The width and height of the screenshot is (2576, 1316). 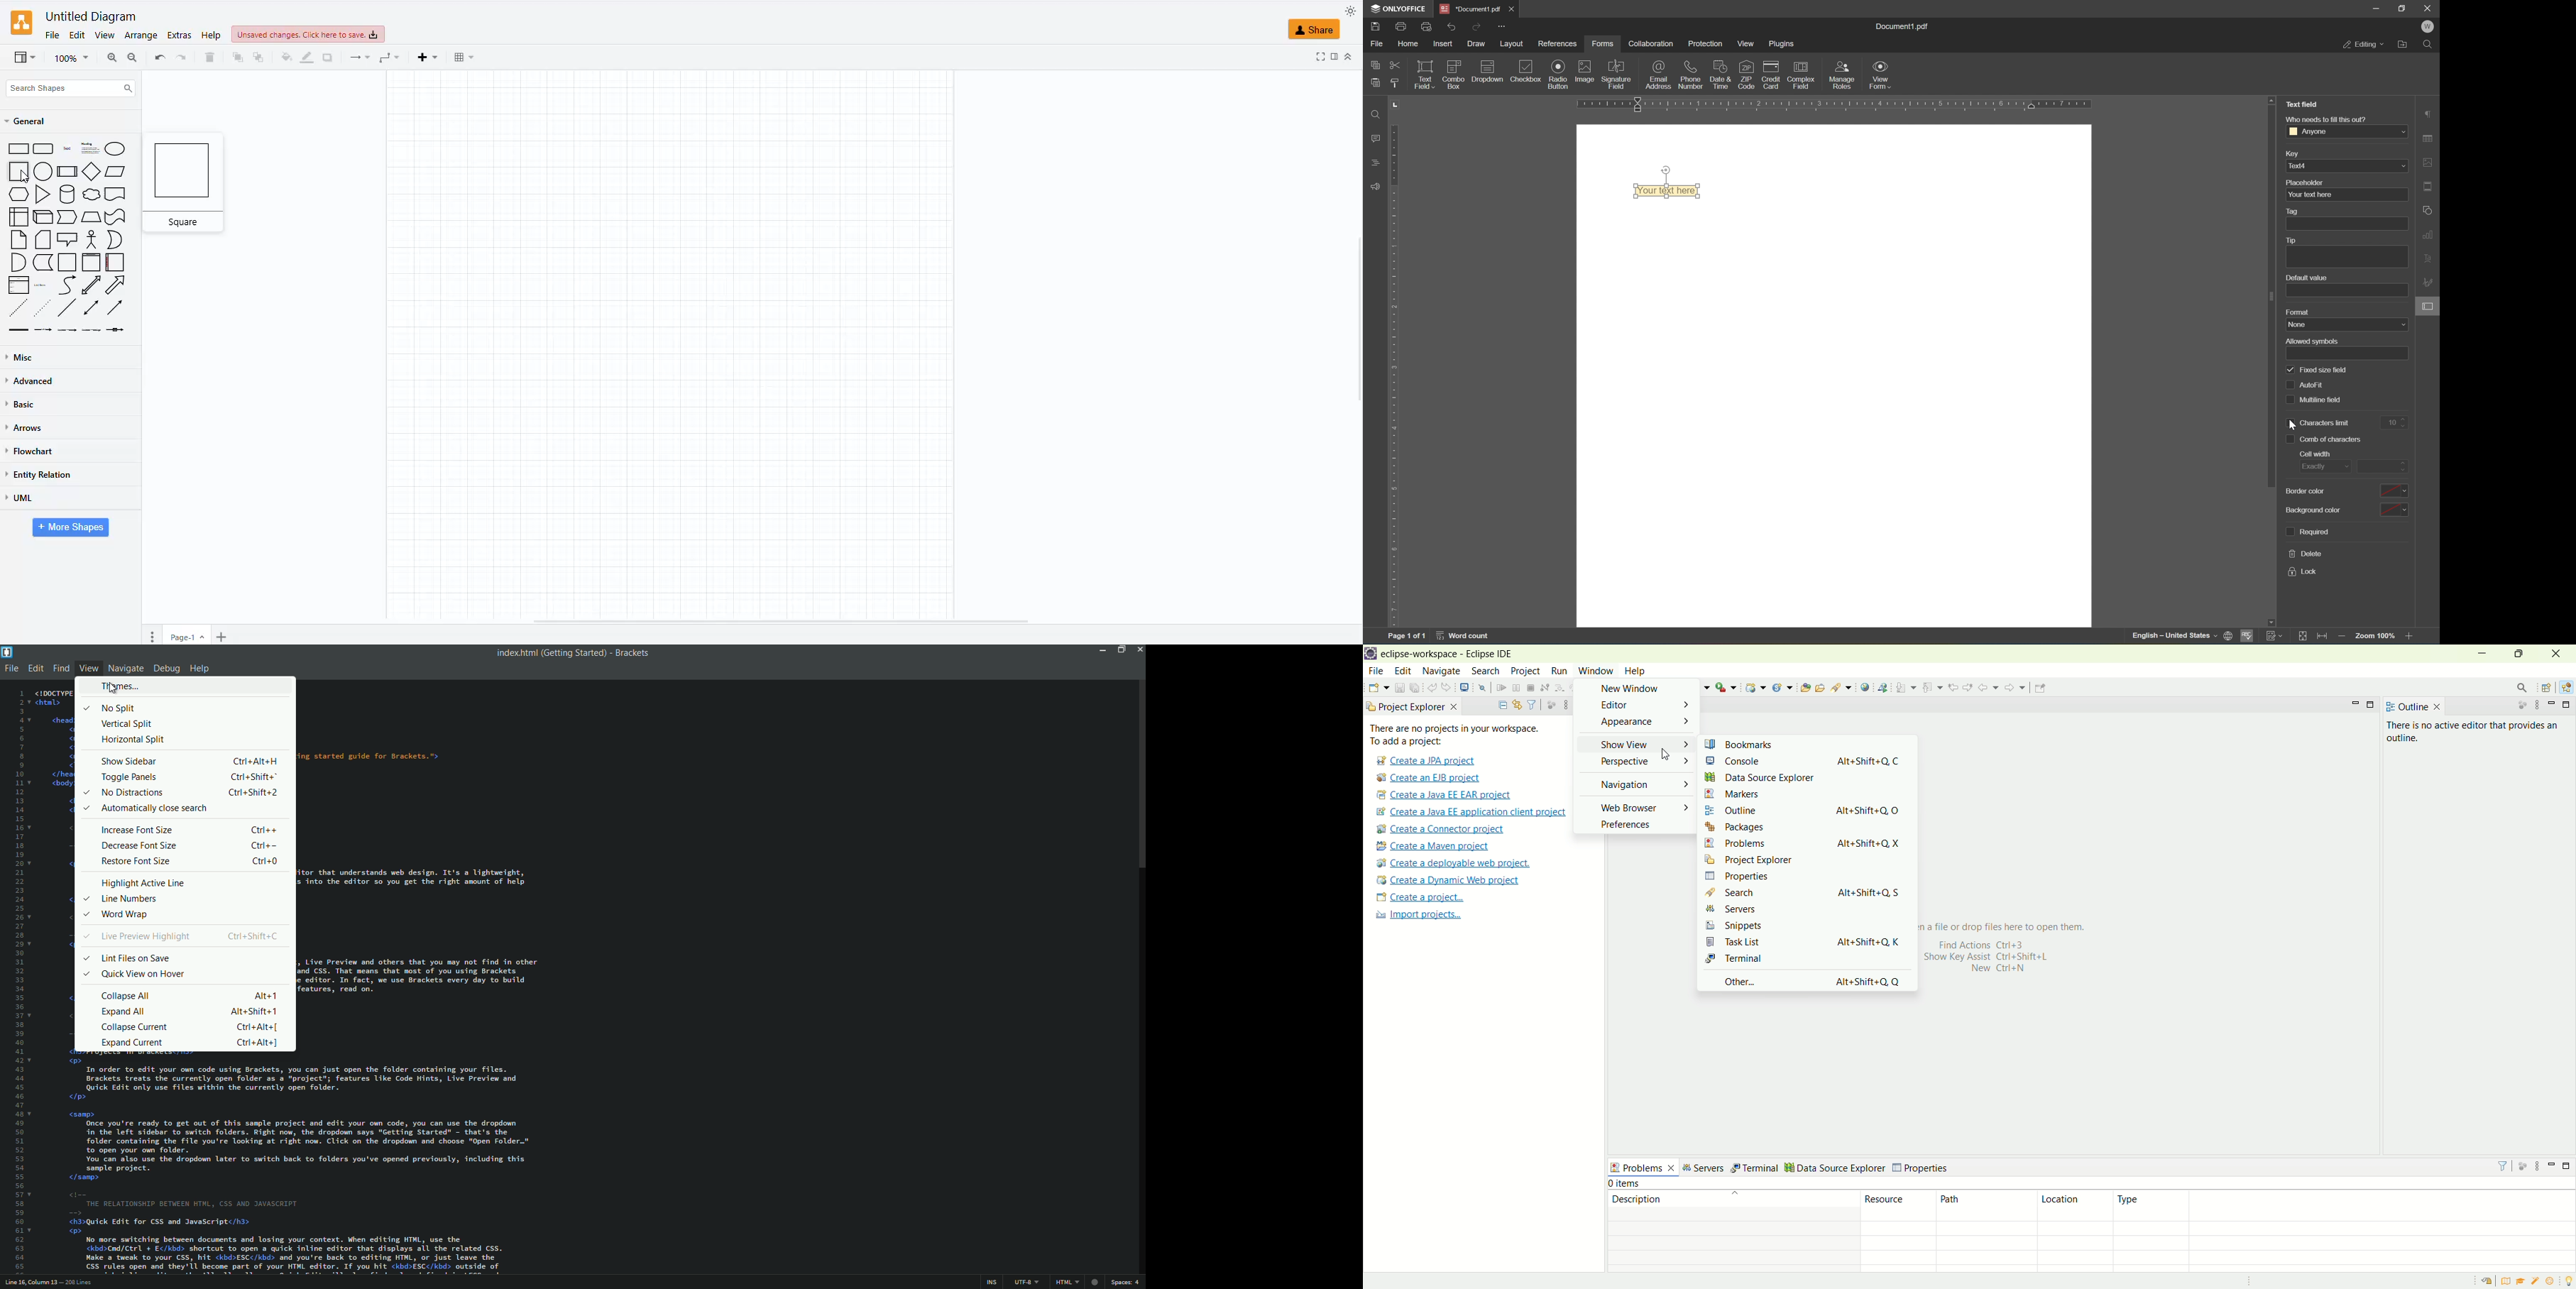 I want to click on save, so click(x=1399, y=687).